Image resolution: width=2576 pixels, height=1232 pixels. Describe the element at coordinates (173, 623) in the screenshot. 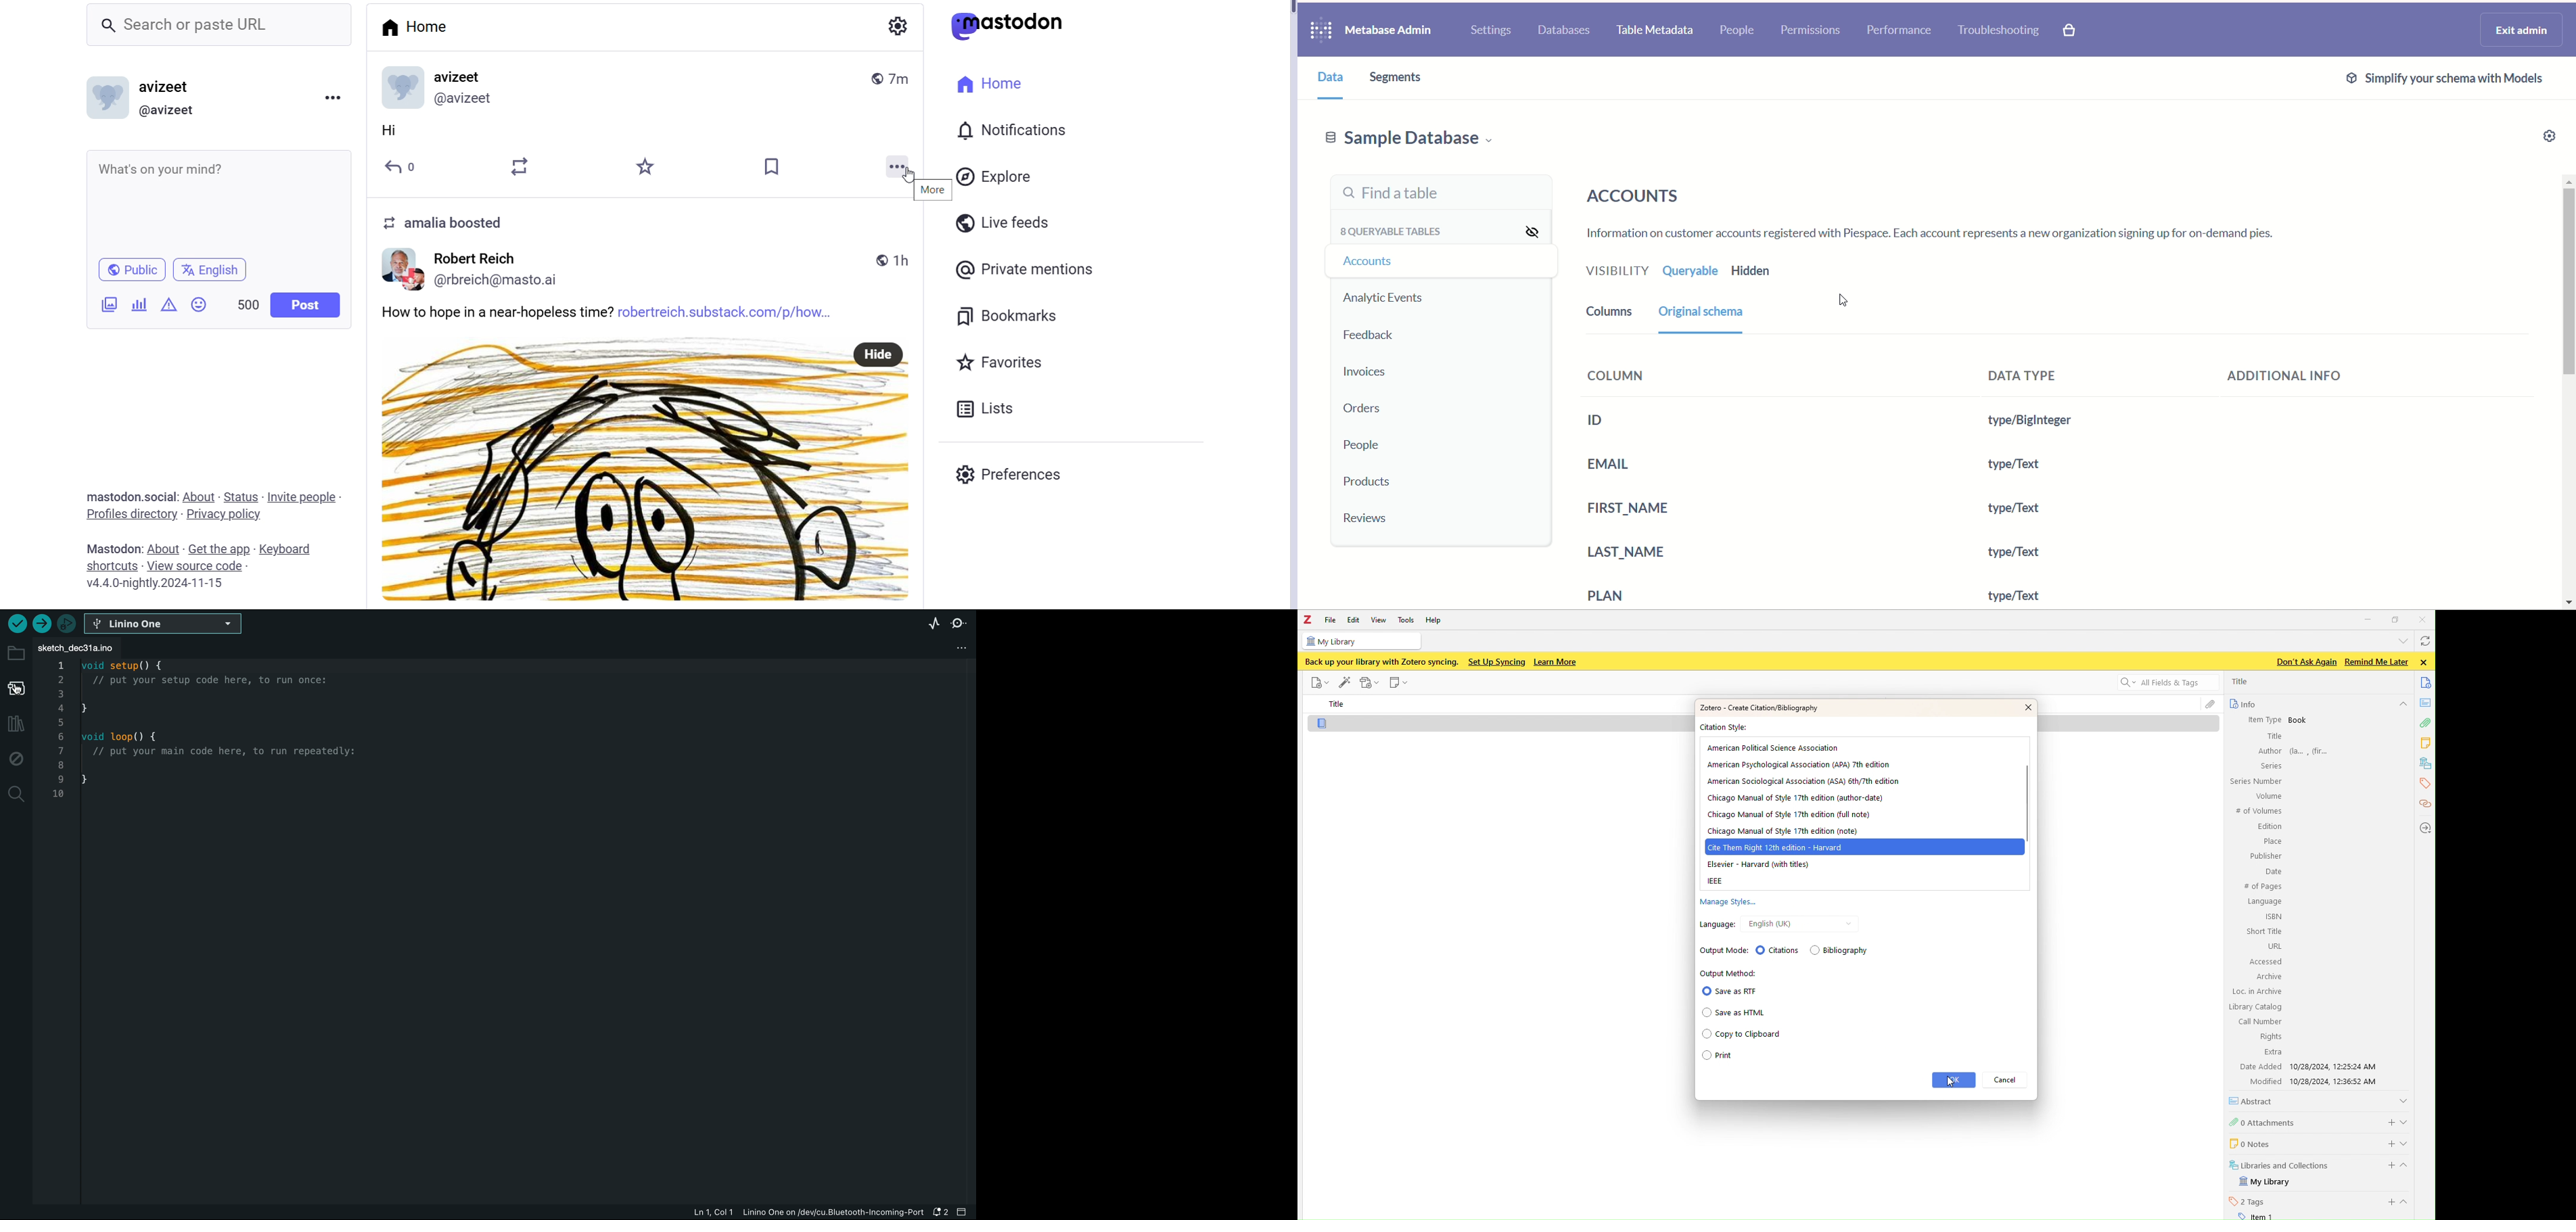

I see `linino one` at that location.